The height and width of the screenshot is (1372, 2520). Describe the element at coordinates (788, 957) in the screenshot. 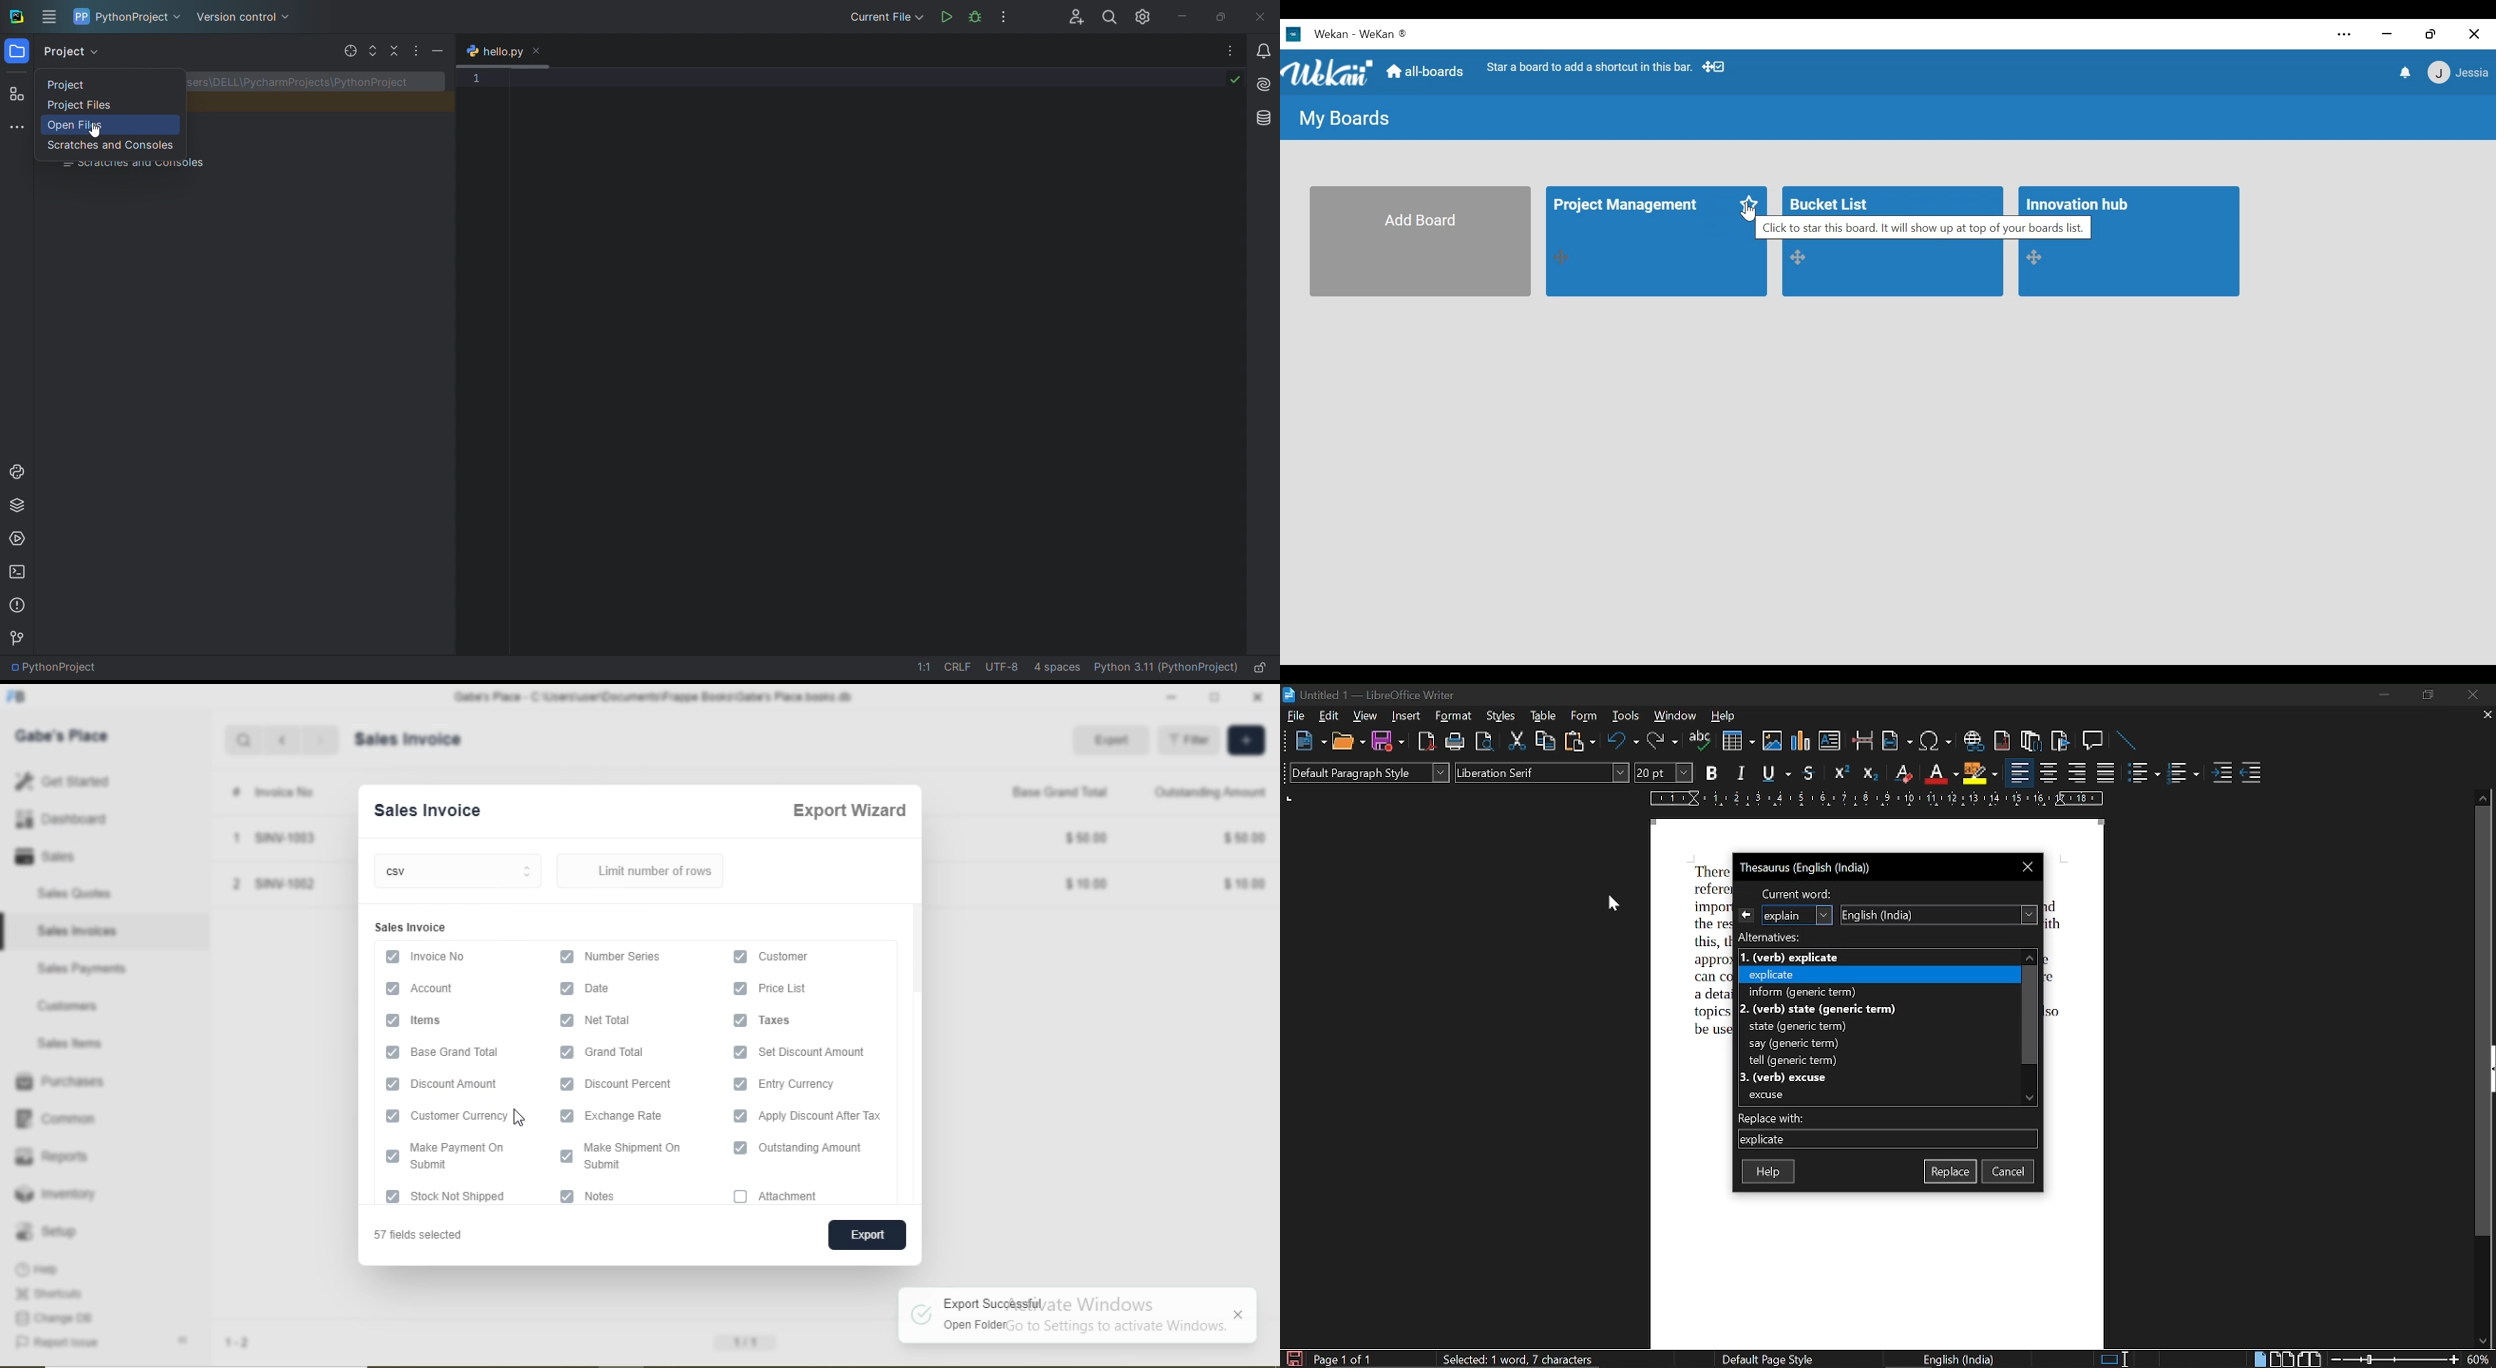

I see `Customer` at that location.